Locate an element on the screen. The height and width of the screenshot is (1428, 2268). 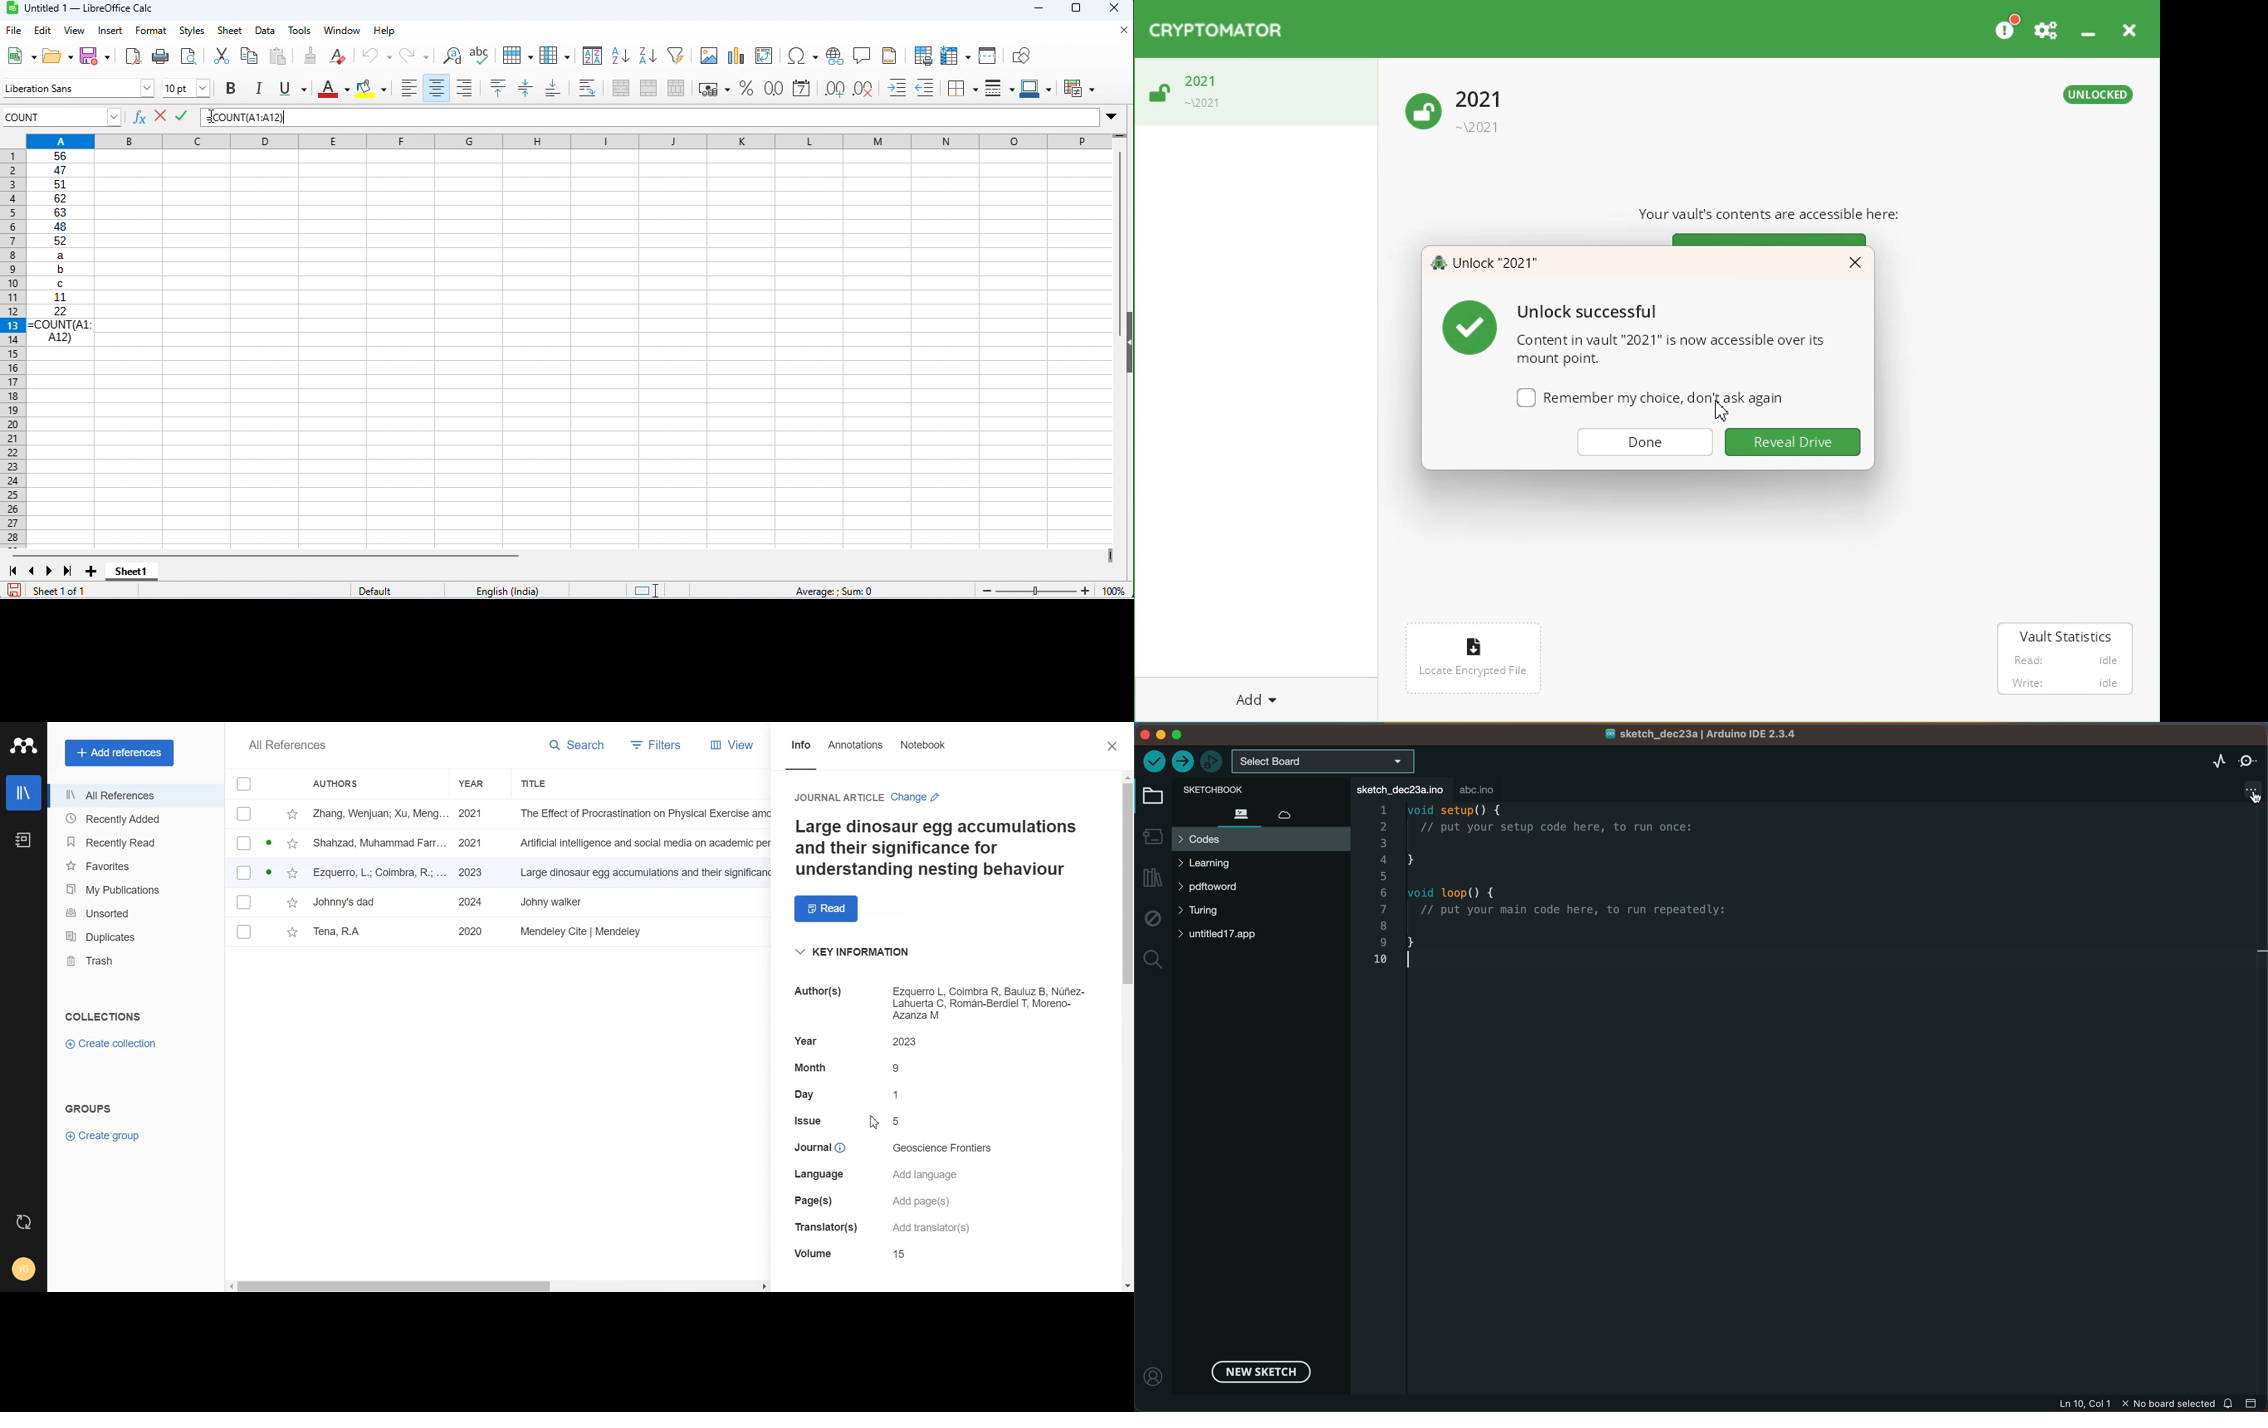
Text is located at coordinates (1633, 331).